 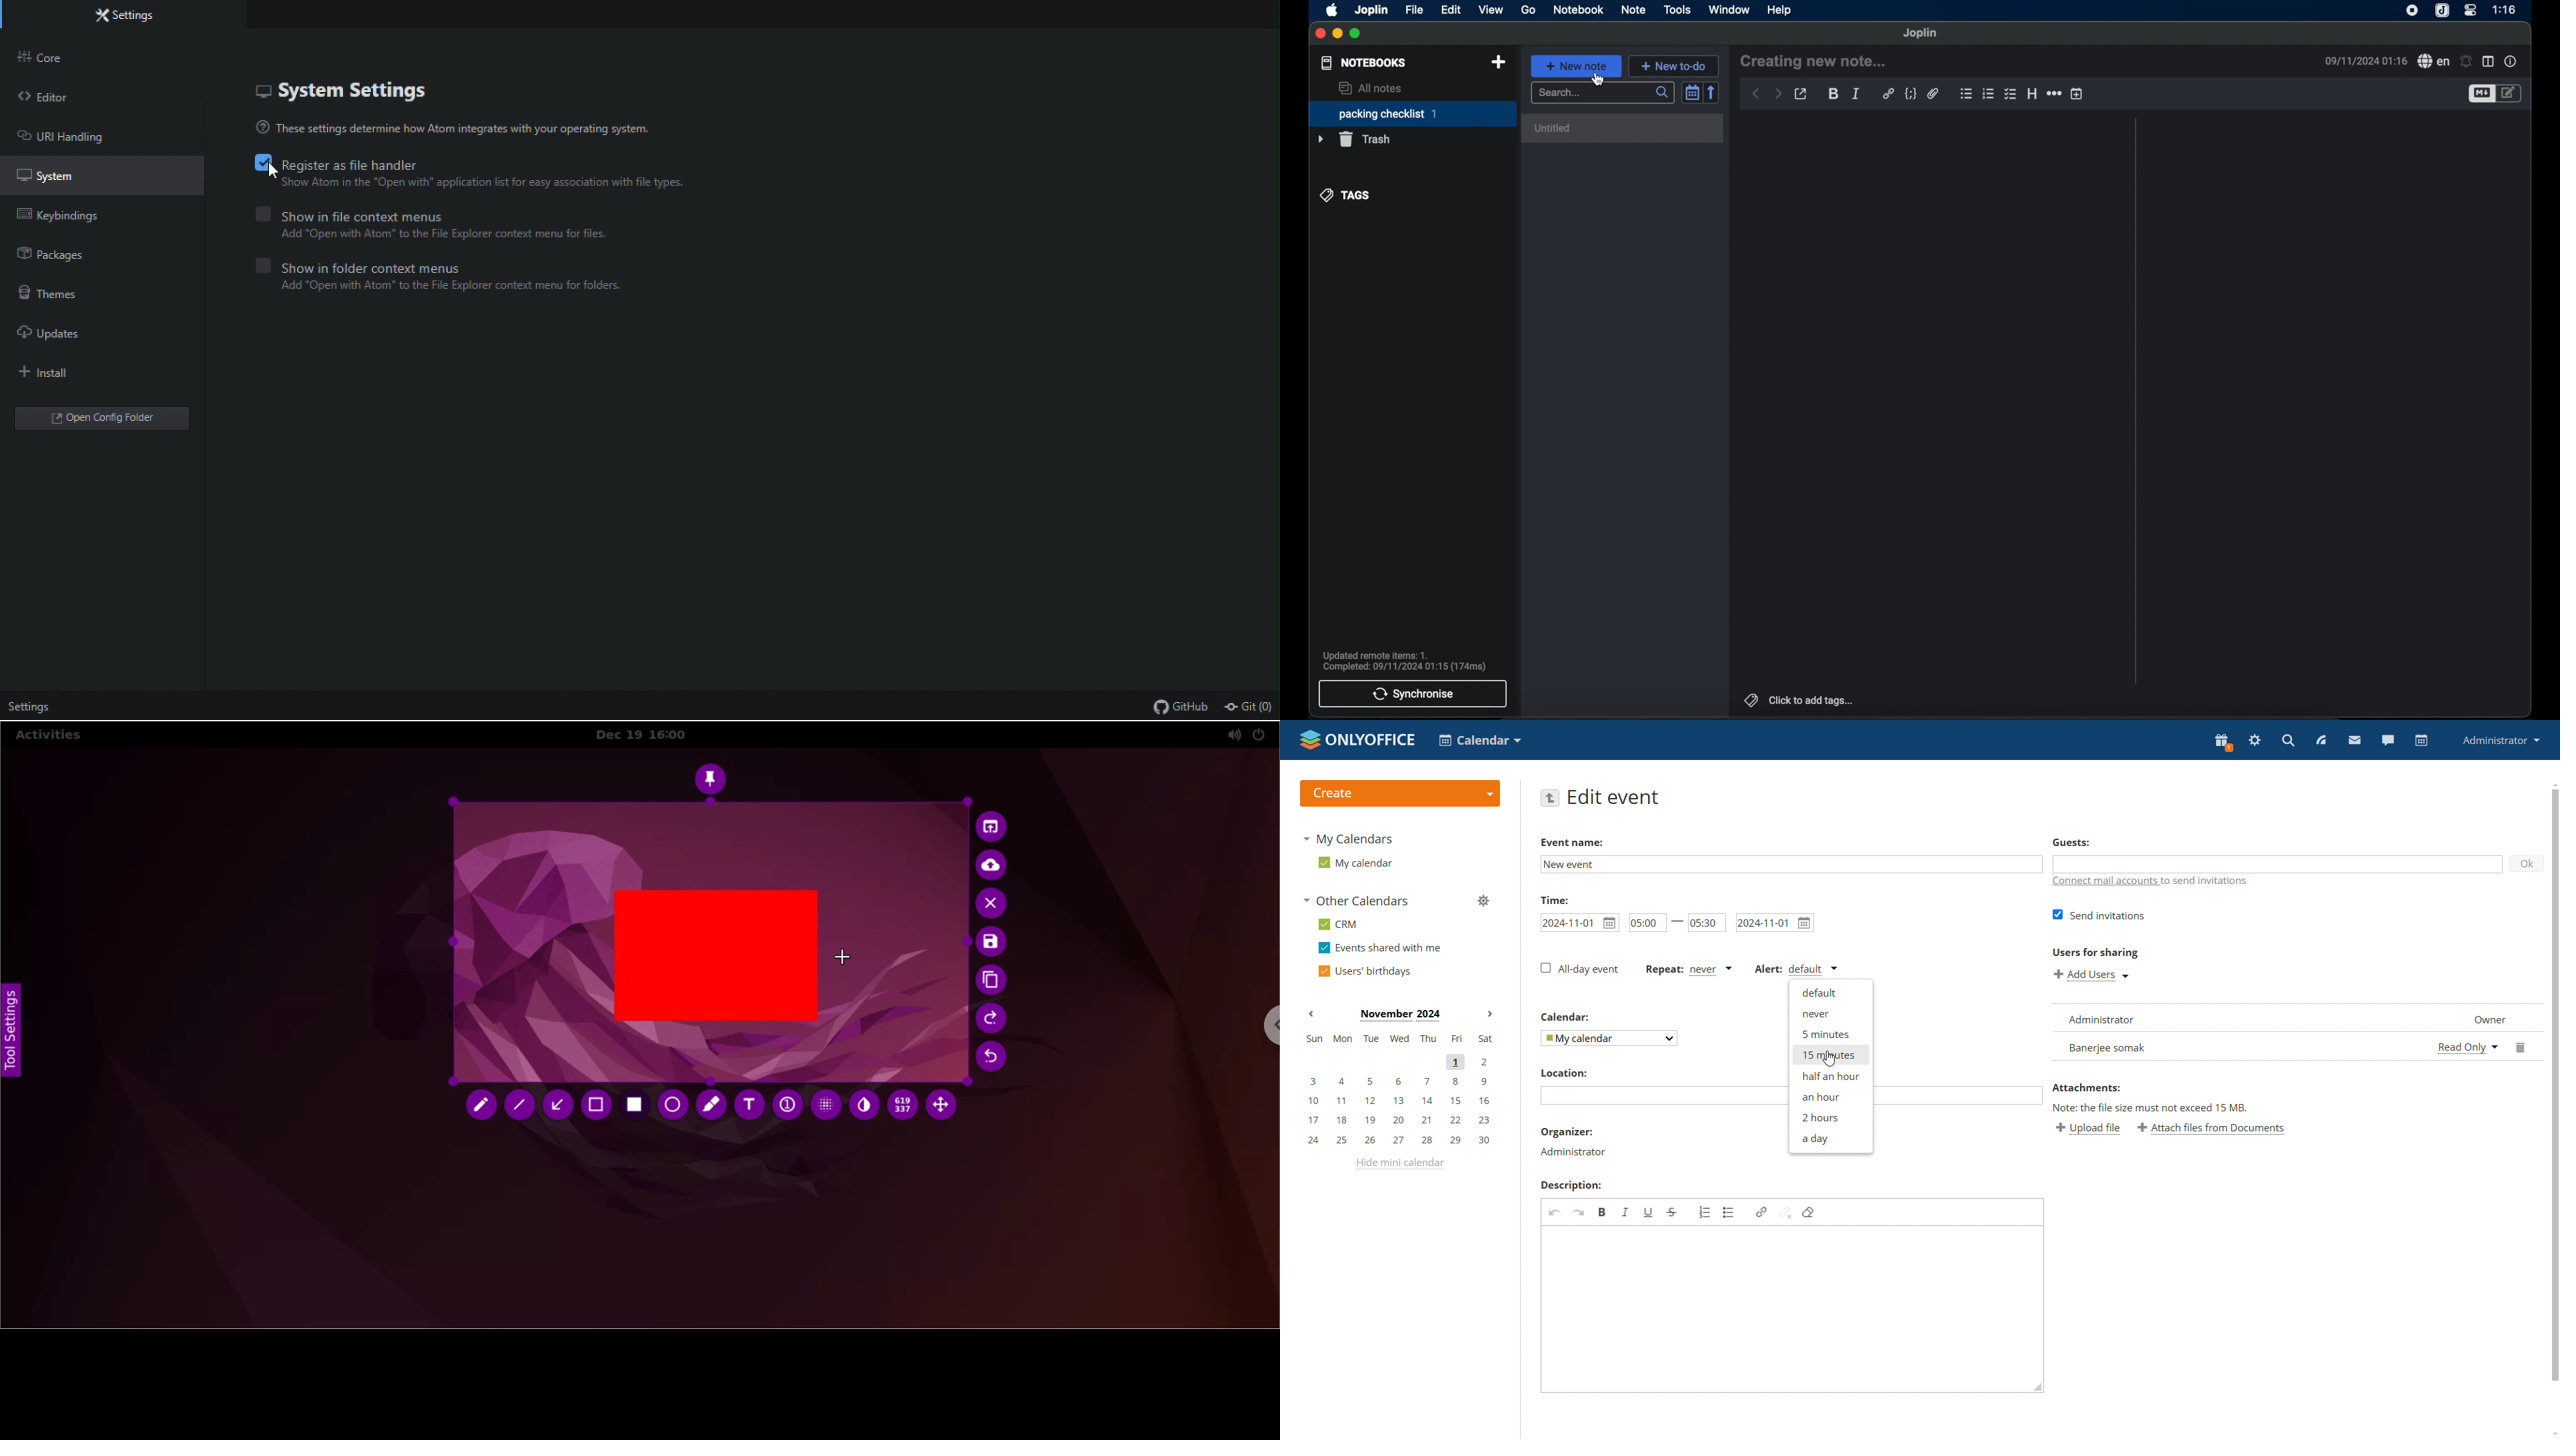 I want to click on reverse sort order, so click(x=1712, y=92).